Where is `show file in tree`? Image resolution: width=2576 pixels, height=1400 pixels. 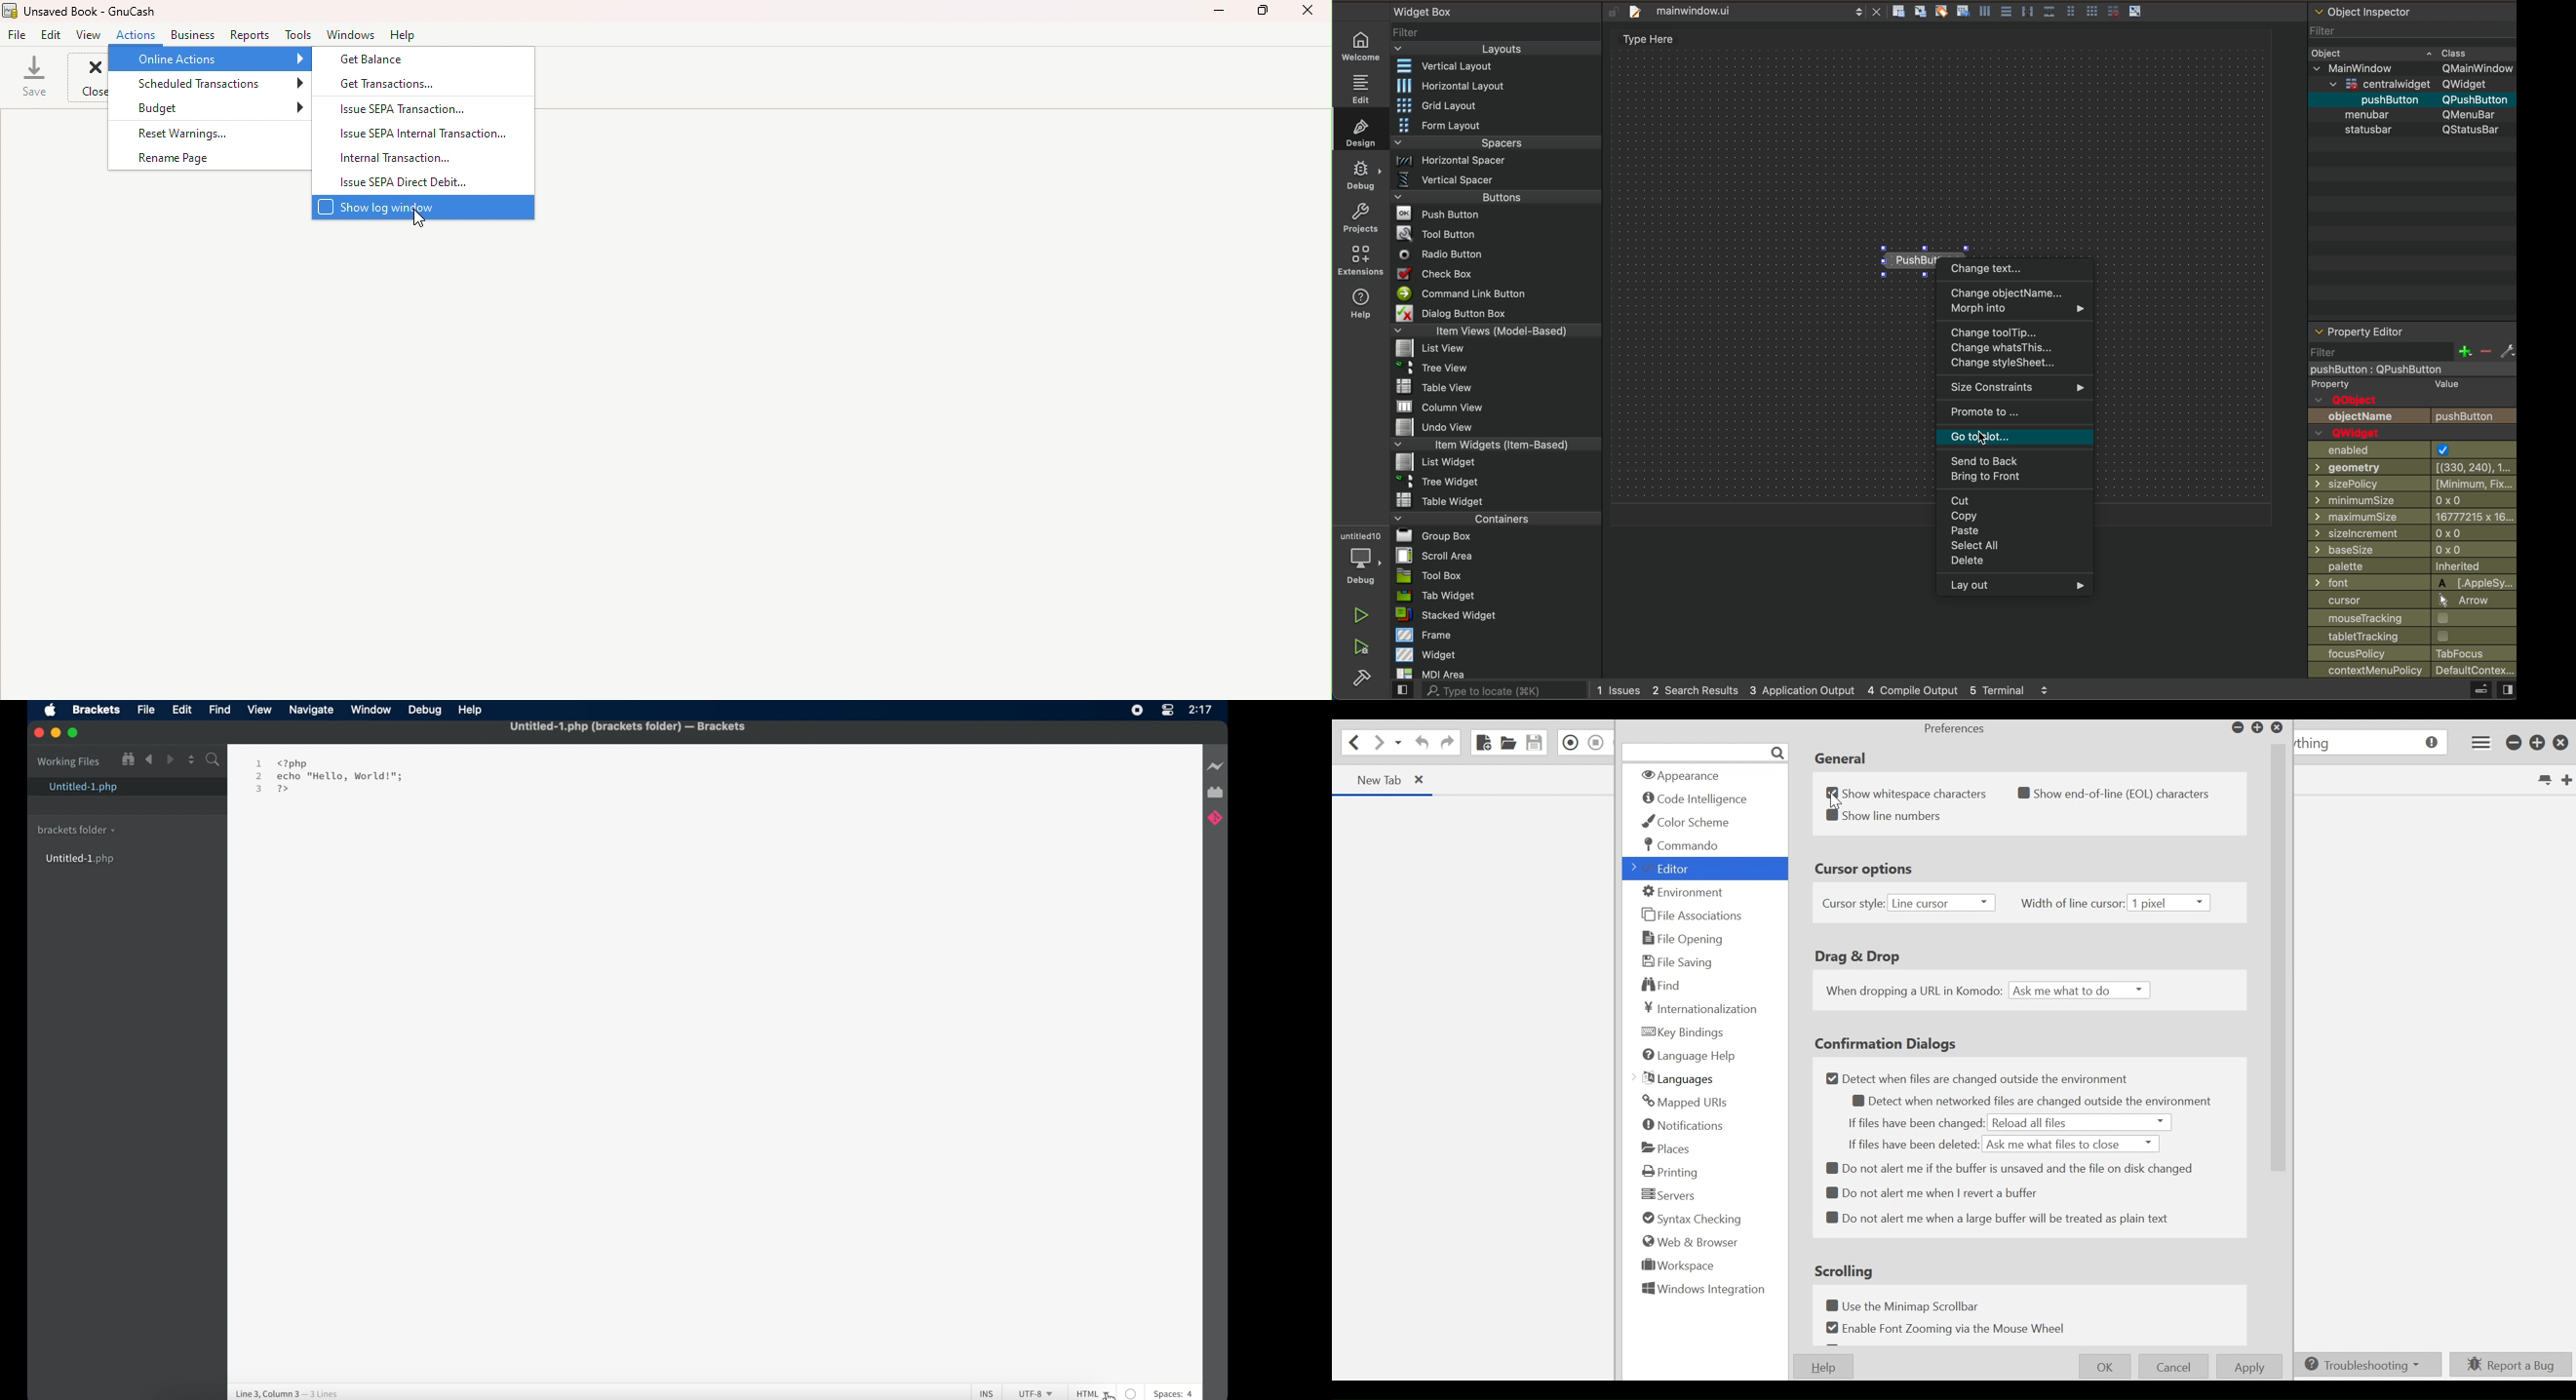 show file in tree is located at coordinates (128, 759).